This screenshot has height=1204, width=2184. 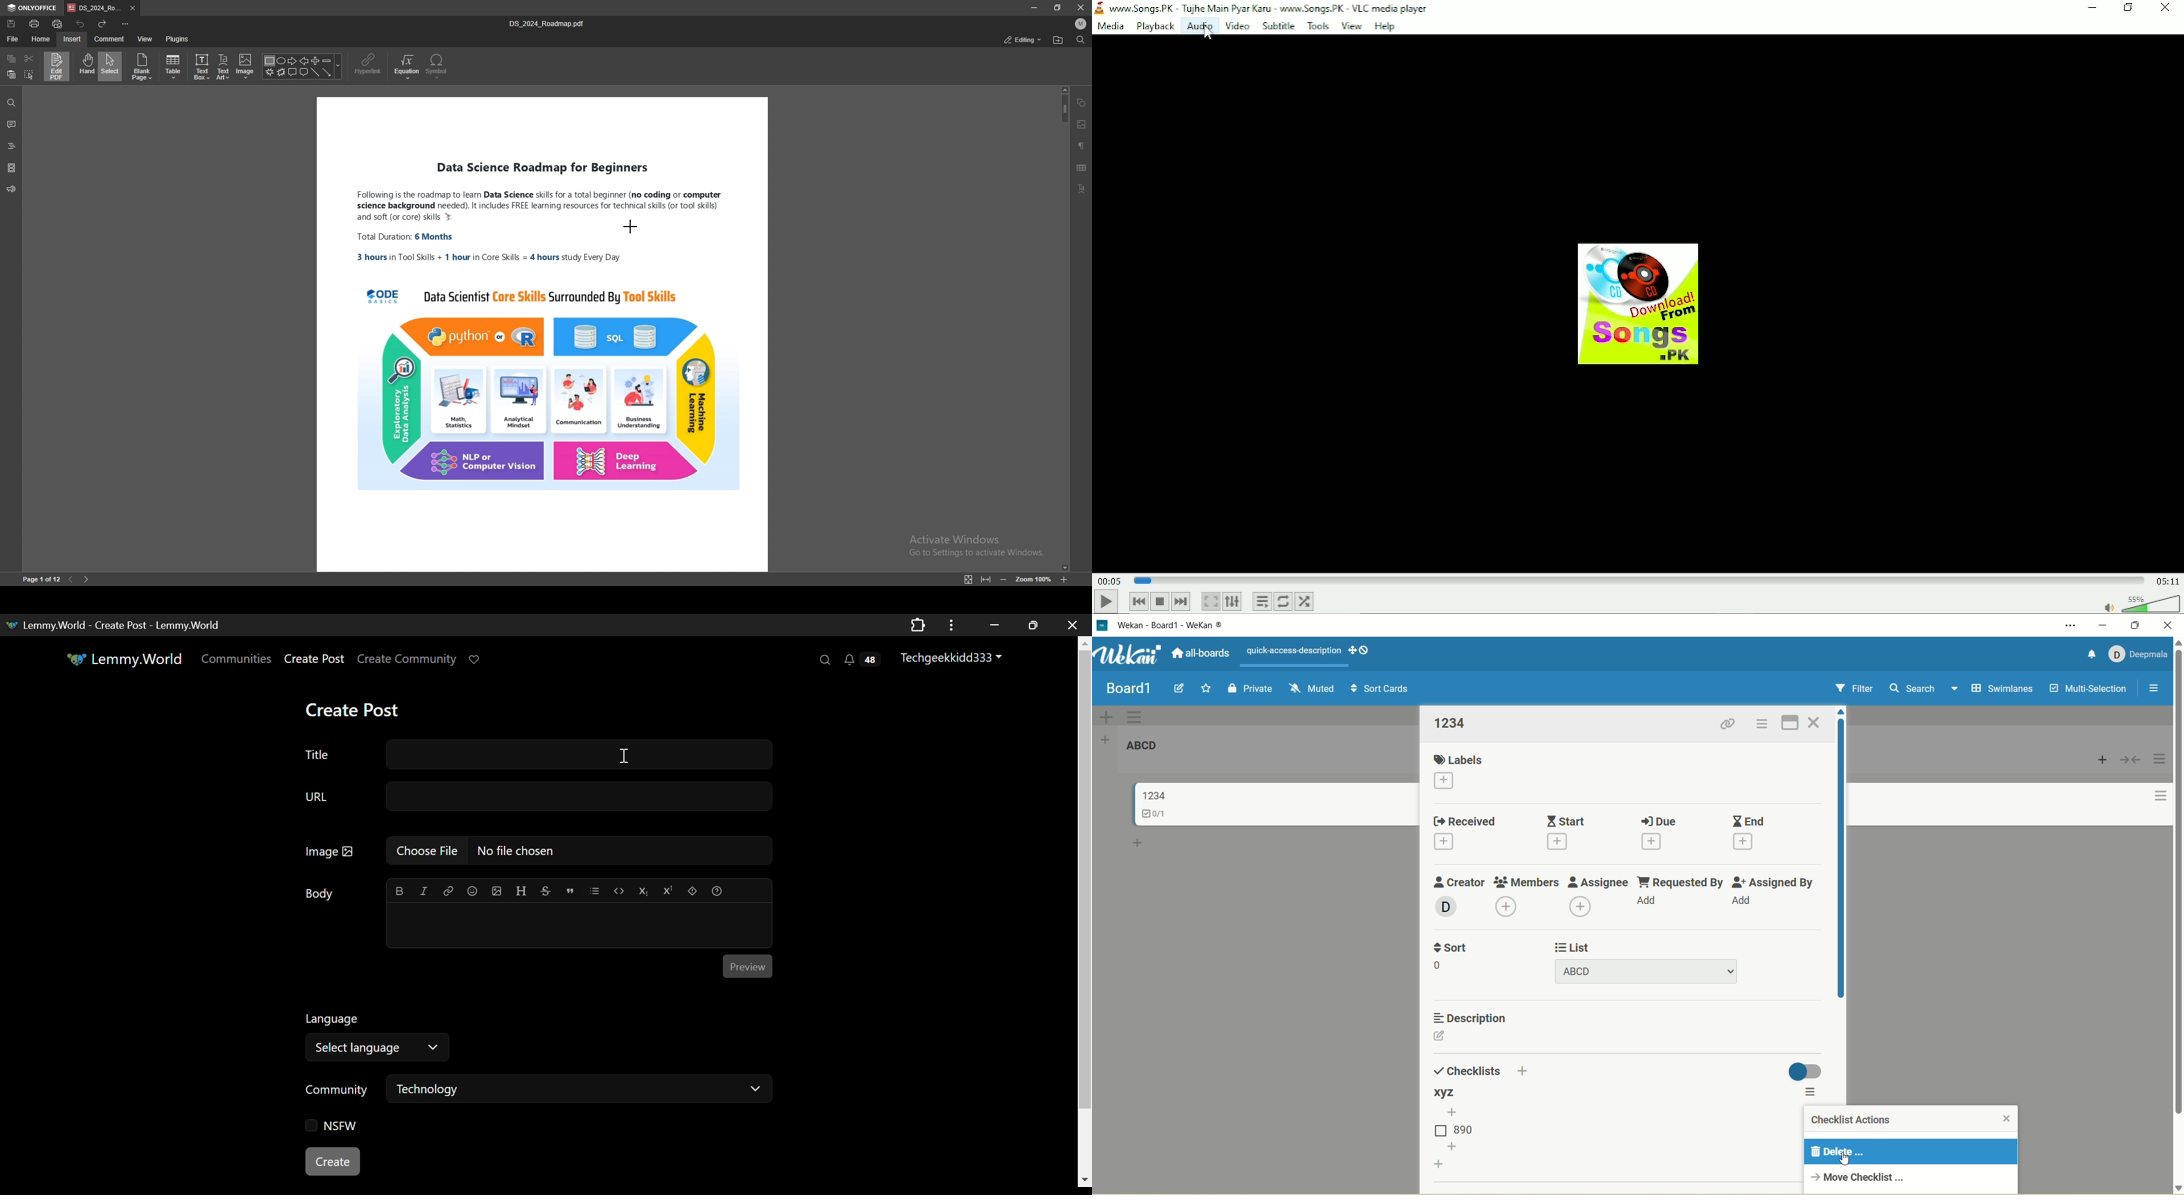 What do you see at coordinates (1207, 33) in the screenshot?
I see `cursor` at bounding box center [1207, 33].